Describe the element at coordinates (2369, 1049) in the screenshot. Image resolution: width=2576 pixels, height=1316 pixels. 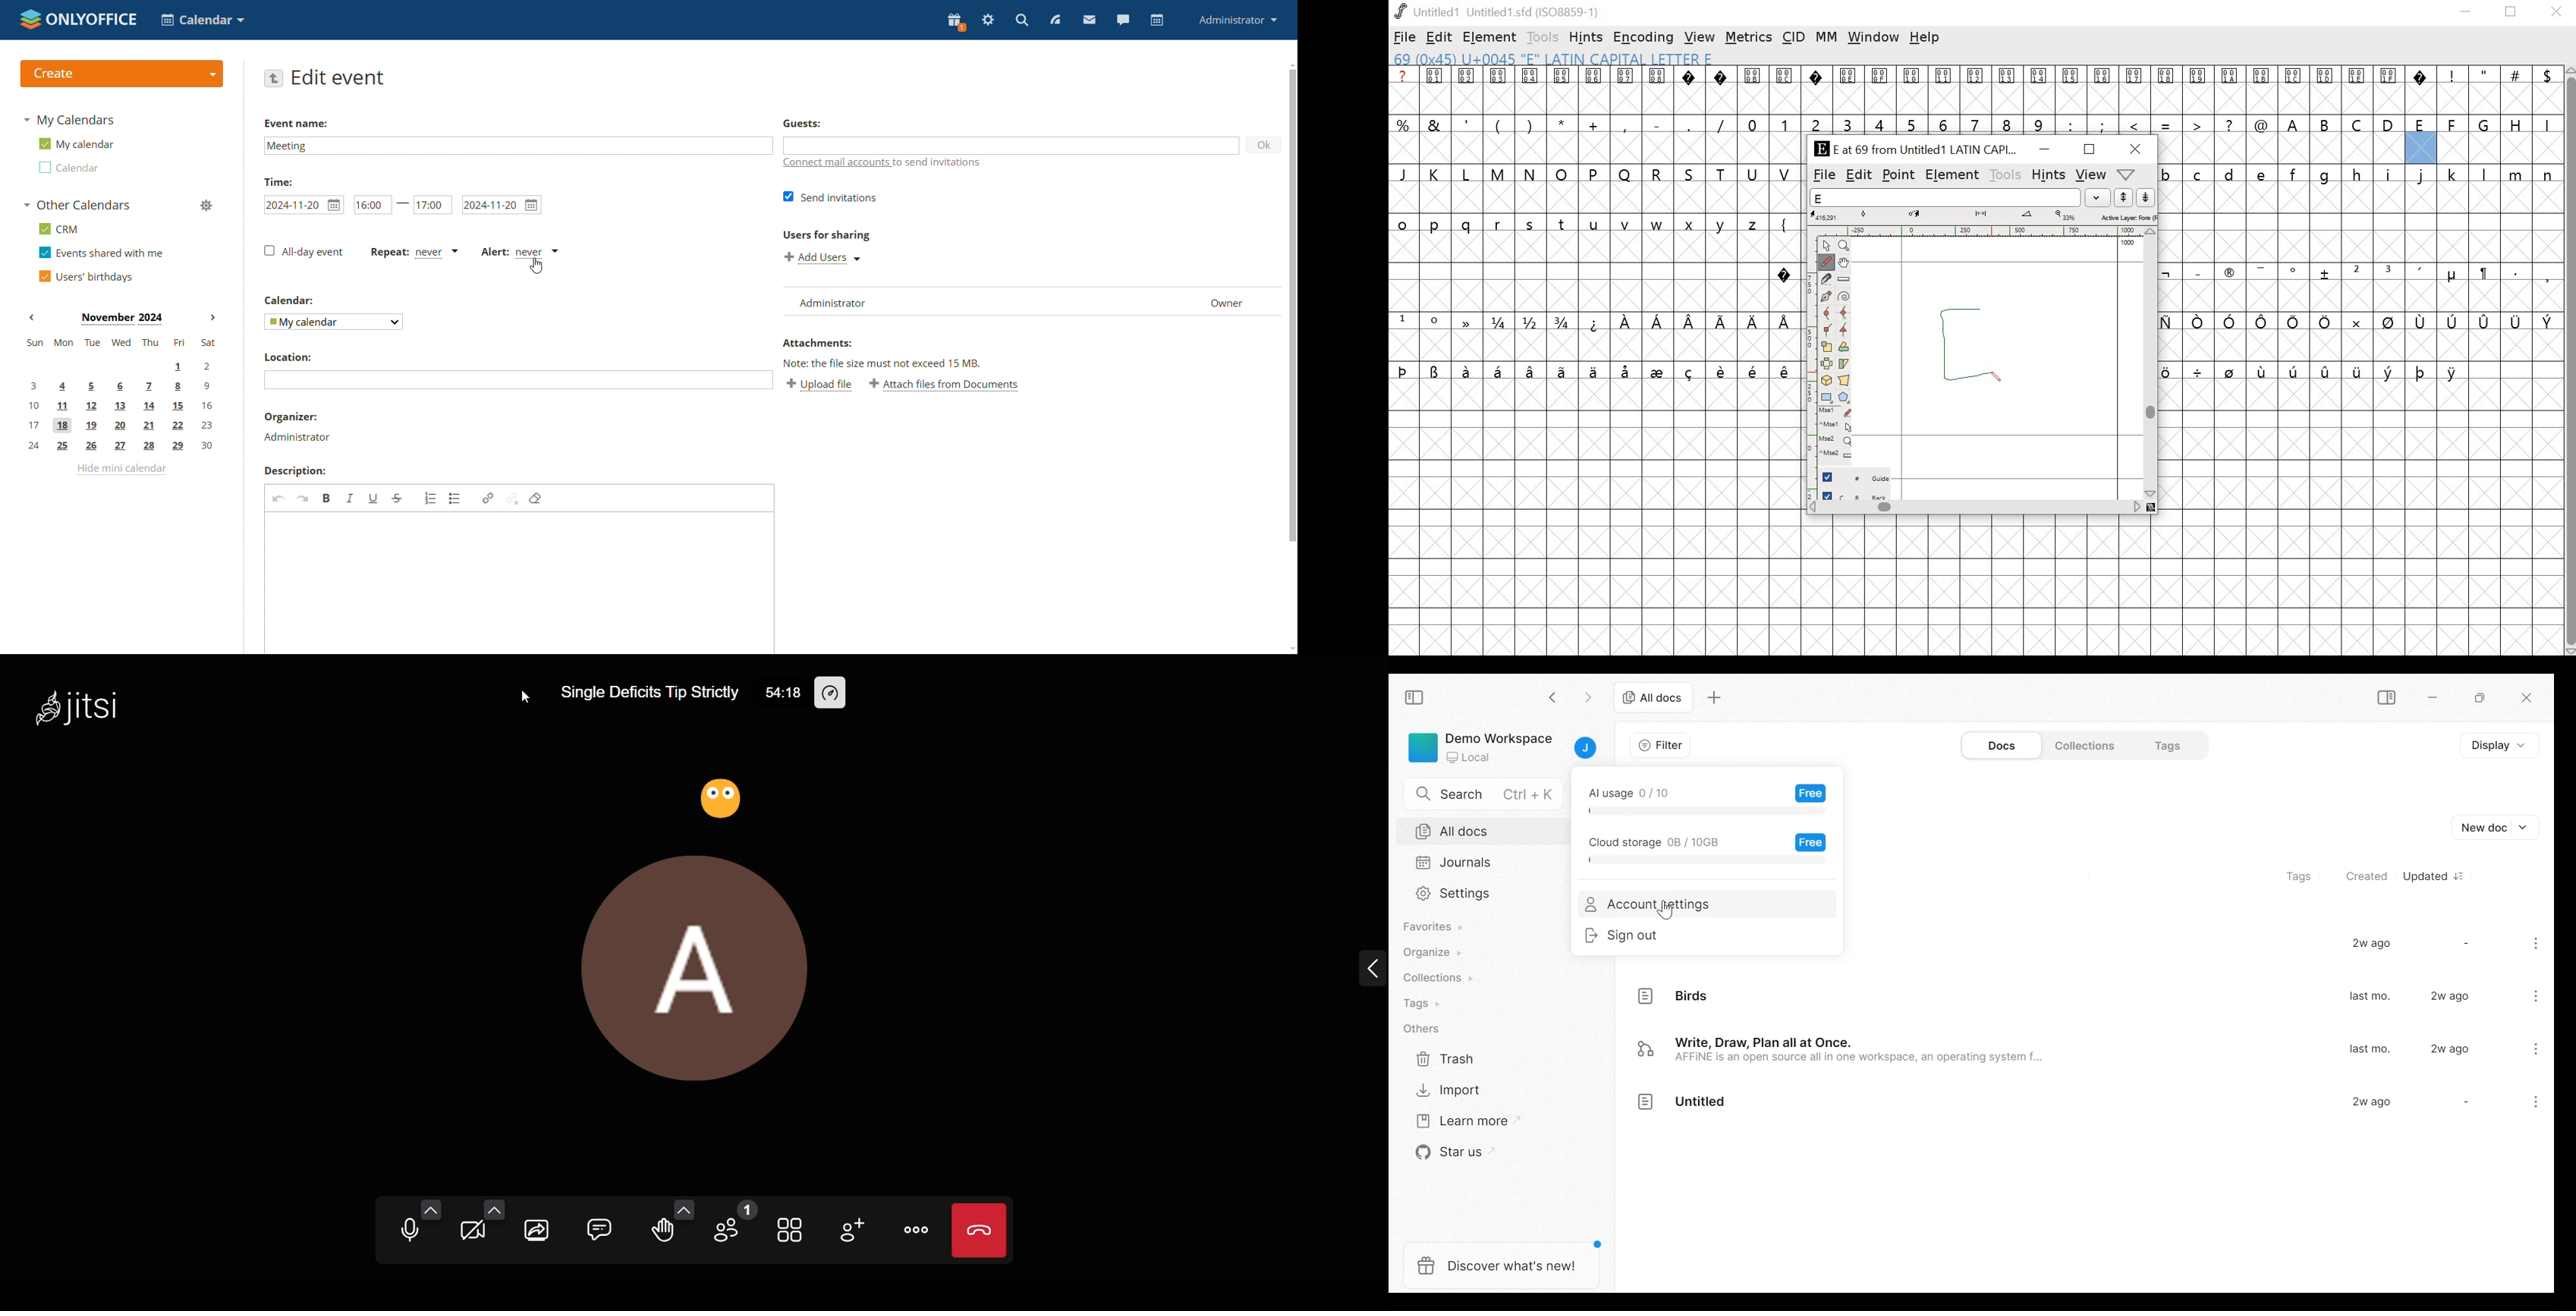
I see `last mo.` at that location.